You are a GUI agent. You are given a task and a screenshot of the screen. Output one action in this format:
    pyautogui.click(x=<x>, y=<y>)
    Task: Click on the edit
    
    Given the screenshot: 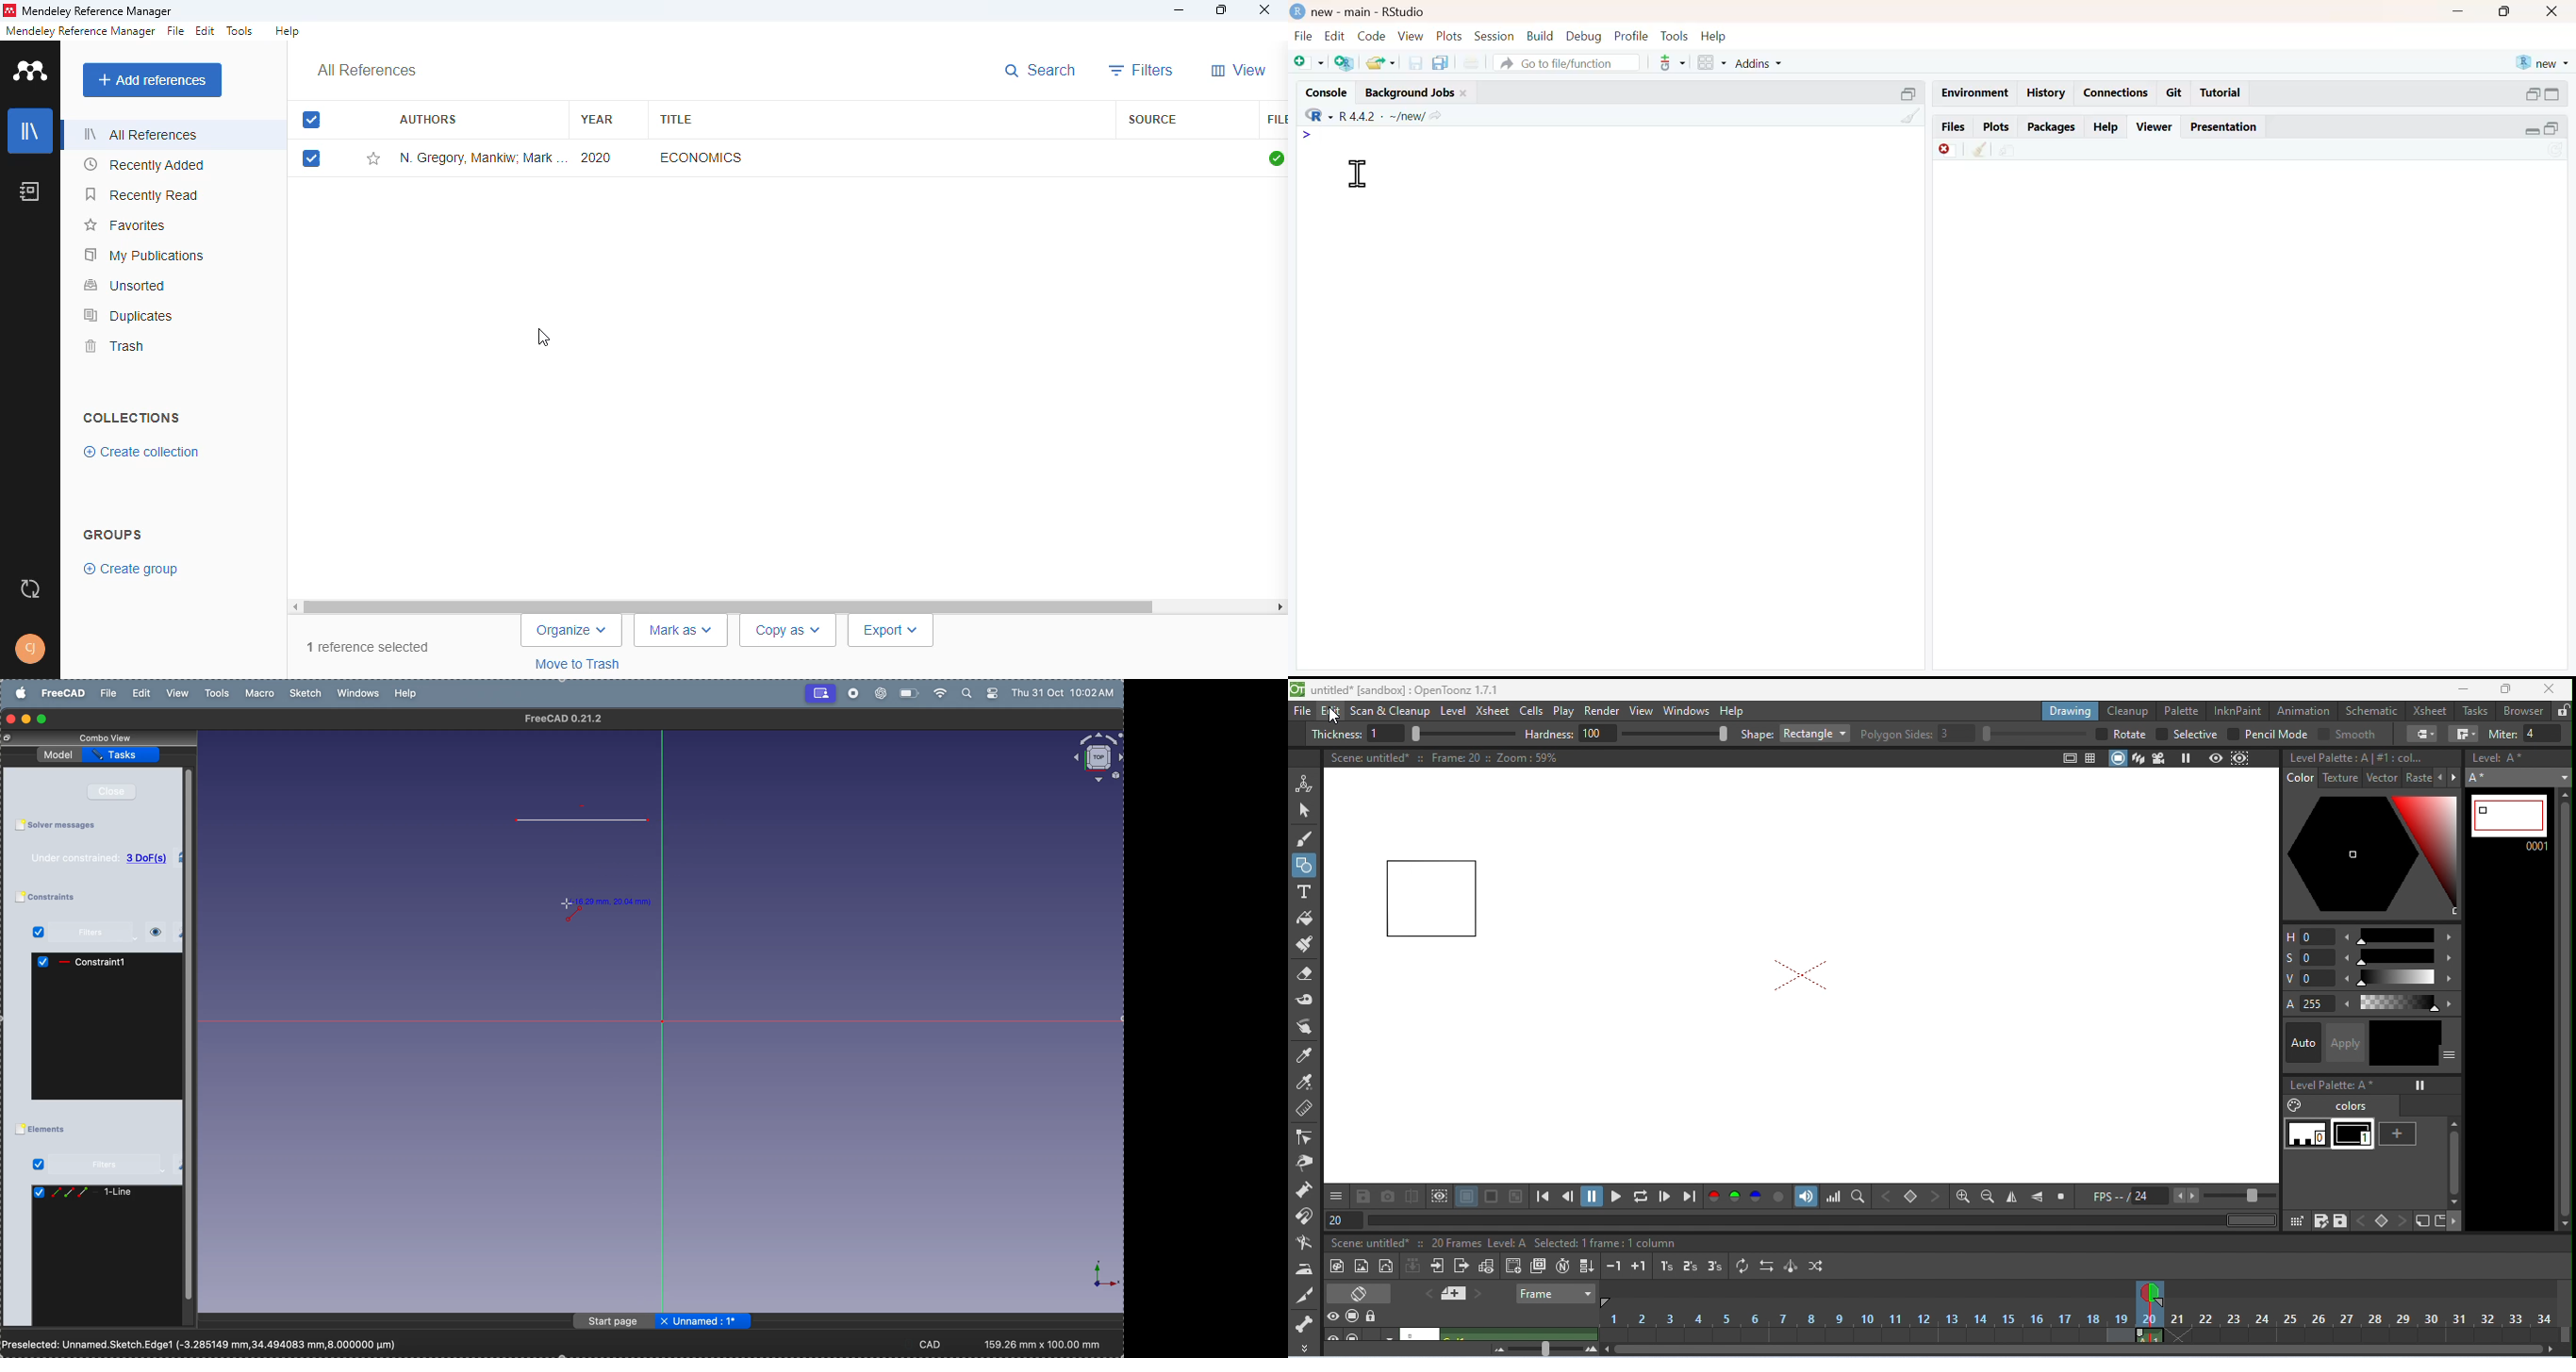 What is the action you would take?
    pyautogui.click(x=1334, y=36)
    